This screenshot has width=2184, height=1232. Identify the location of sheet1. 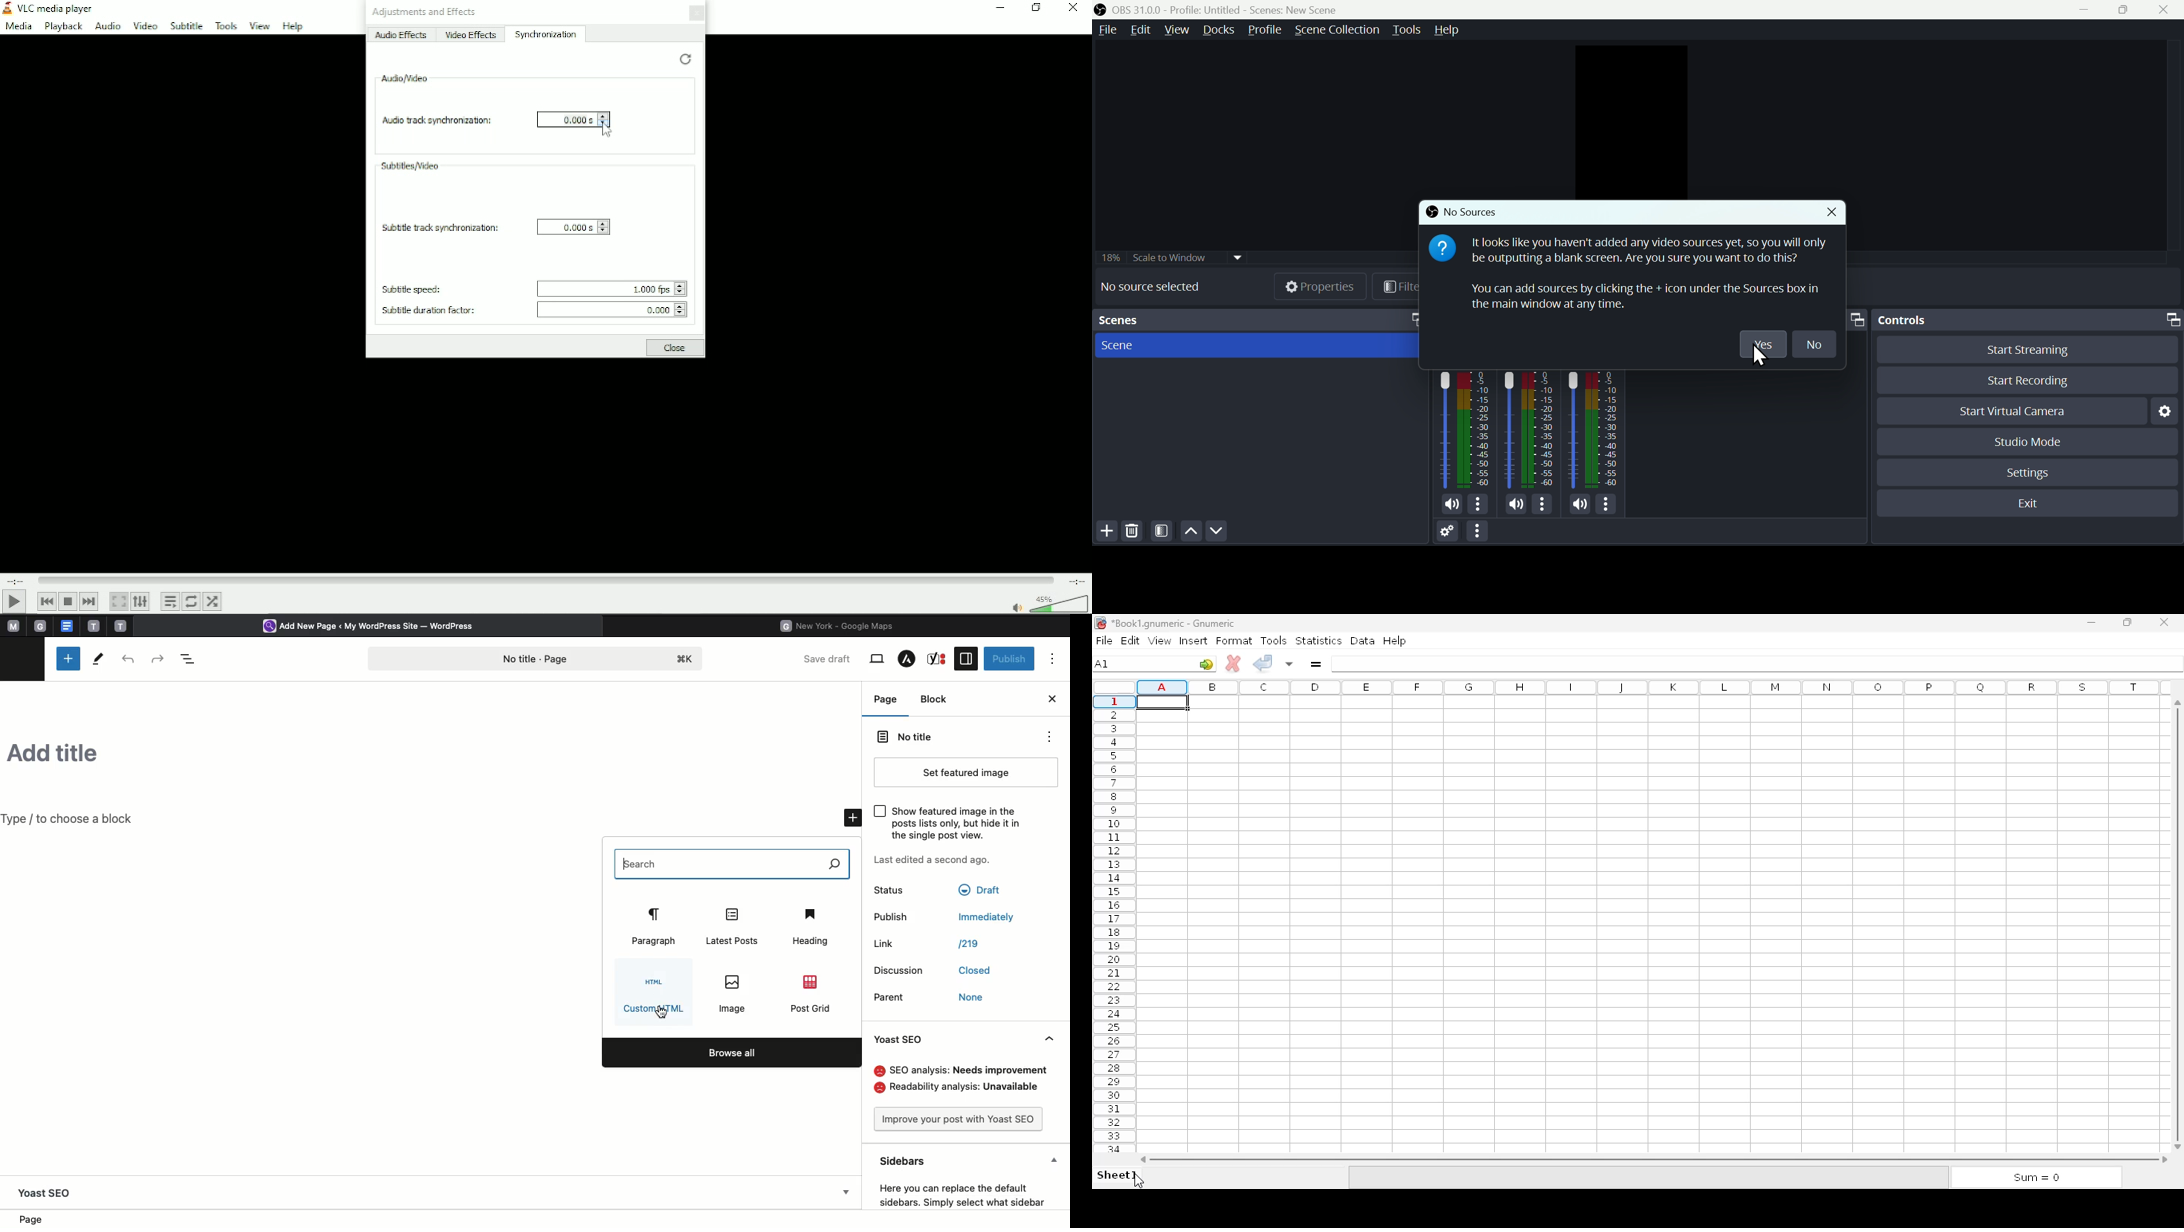
(1118, 1175).